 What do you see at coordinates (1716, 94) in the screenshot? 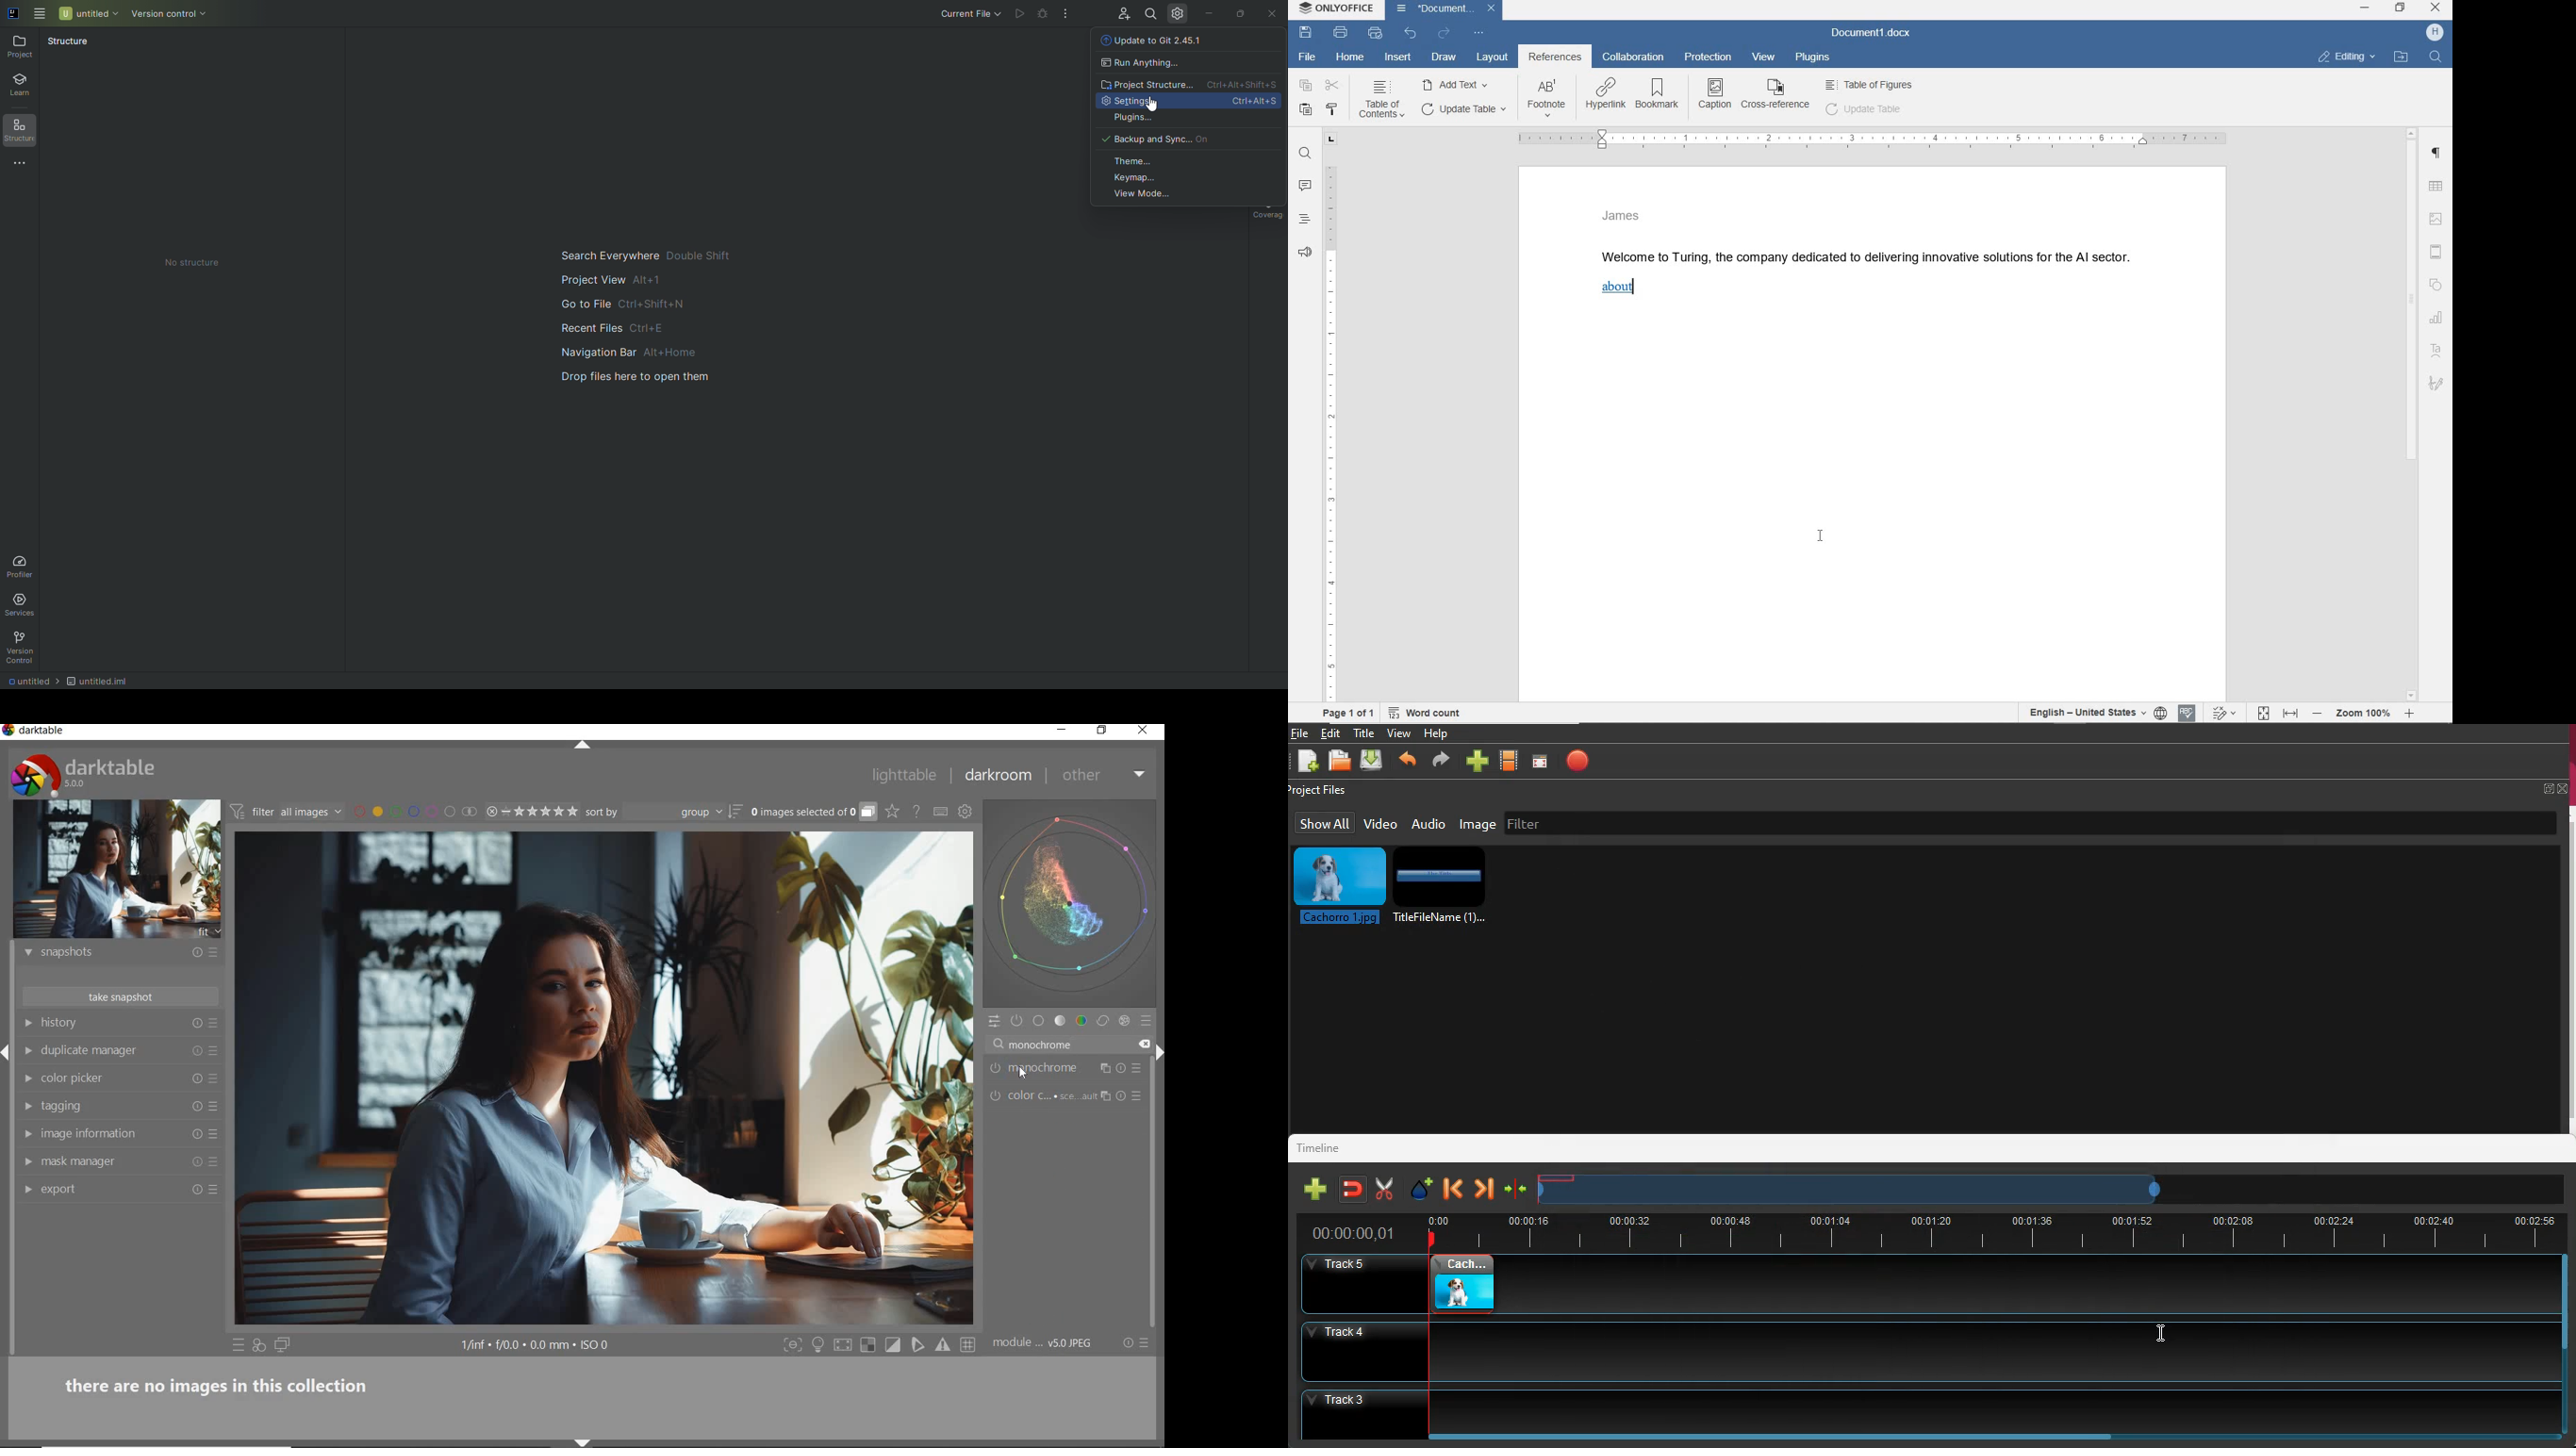
I see `CAPTION` at bounding box center [1716, 94].